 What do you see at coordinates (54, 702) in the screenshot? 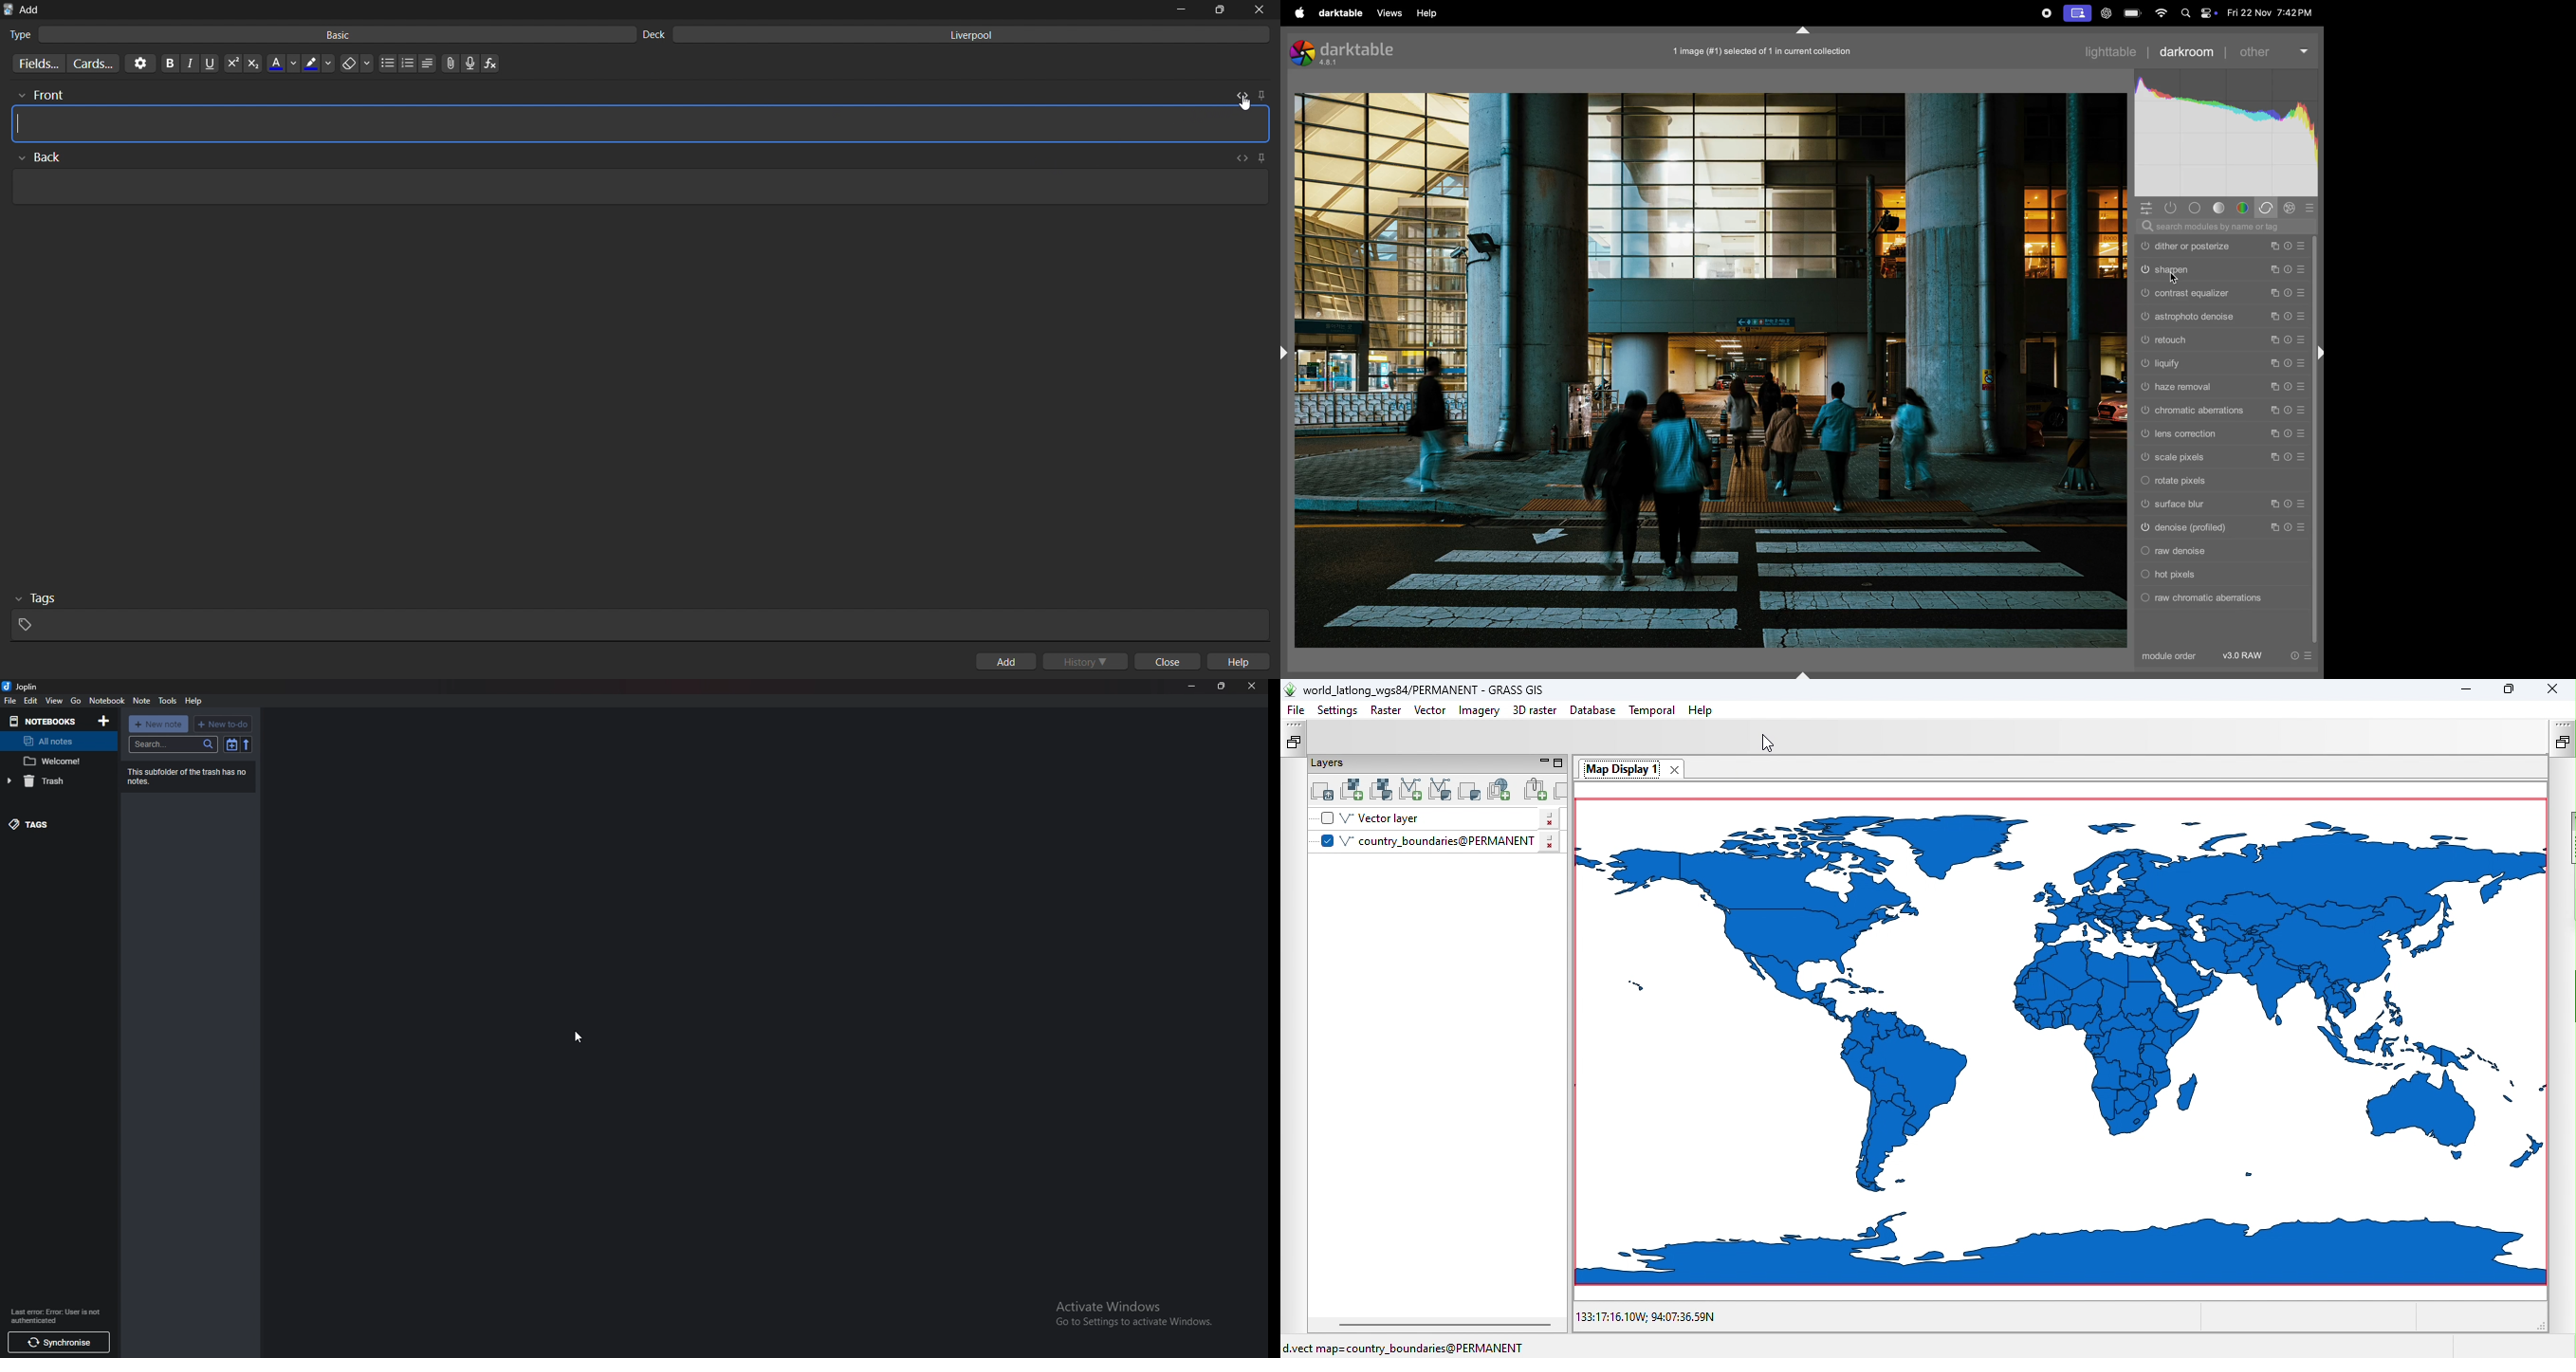
I see `view` at bounding box center [54, 702].